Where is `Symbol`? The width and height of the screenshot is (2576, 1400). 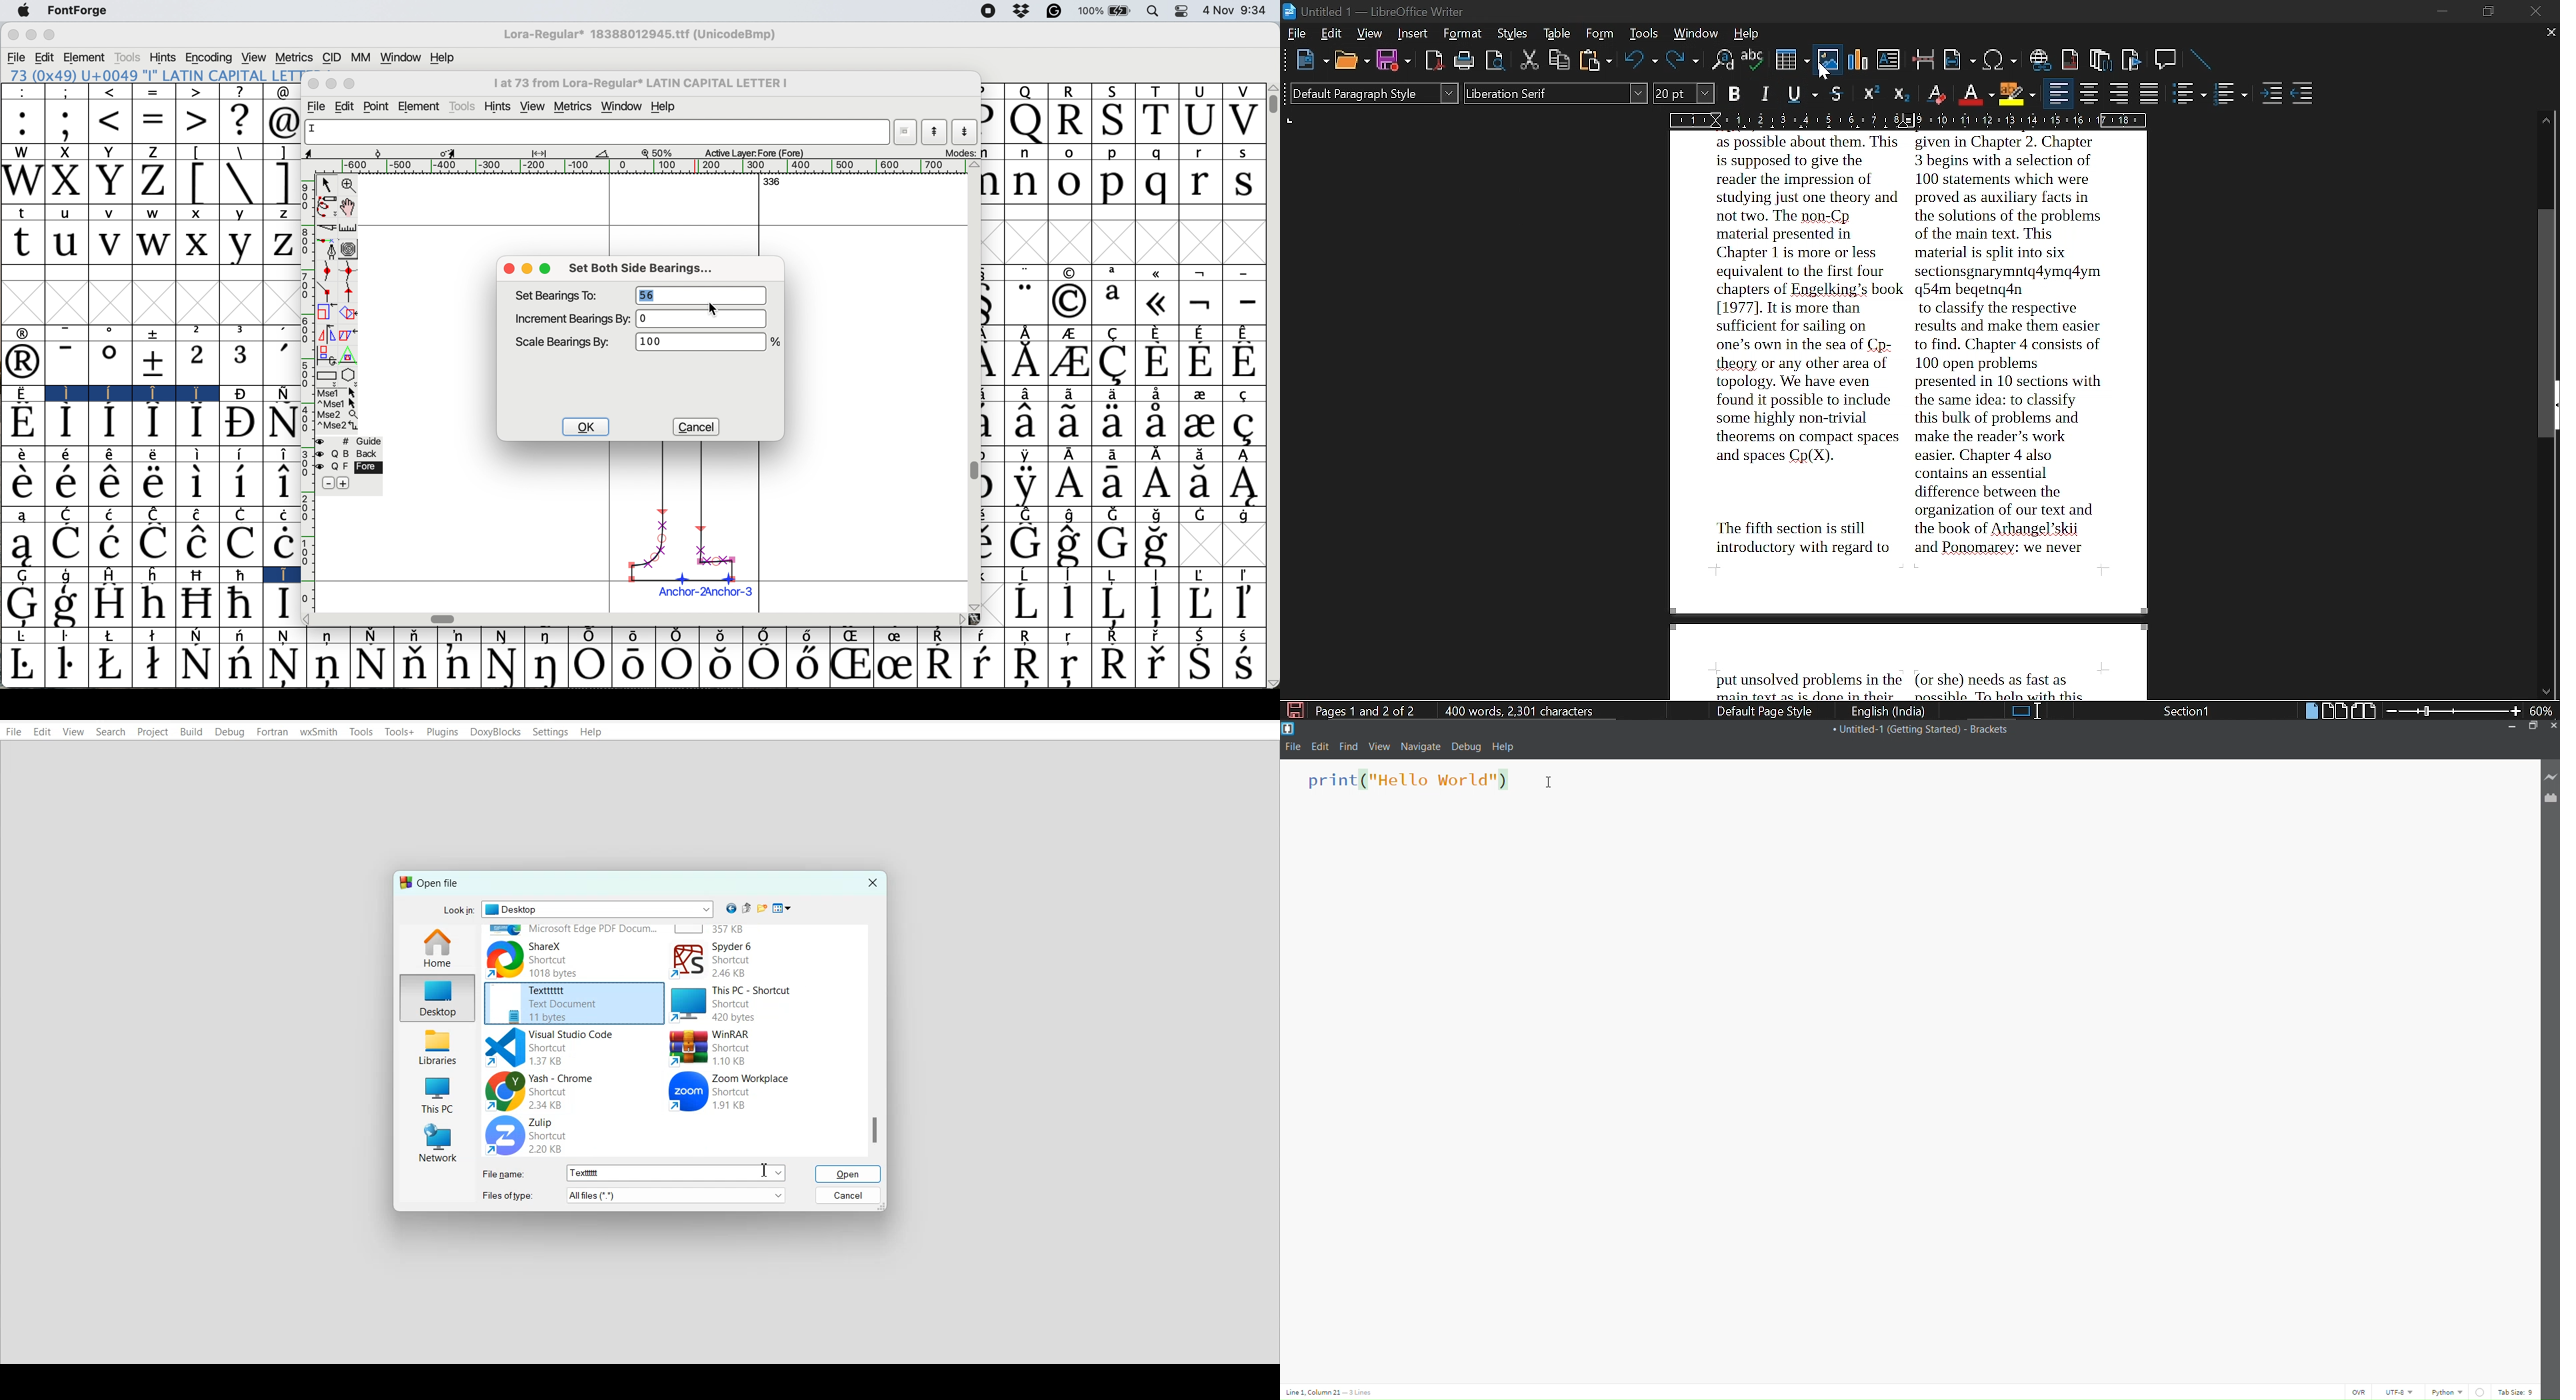
Symbol is located at coordinates (68, 456).